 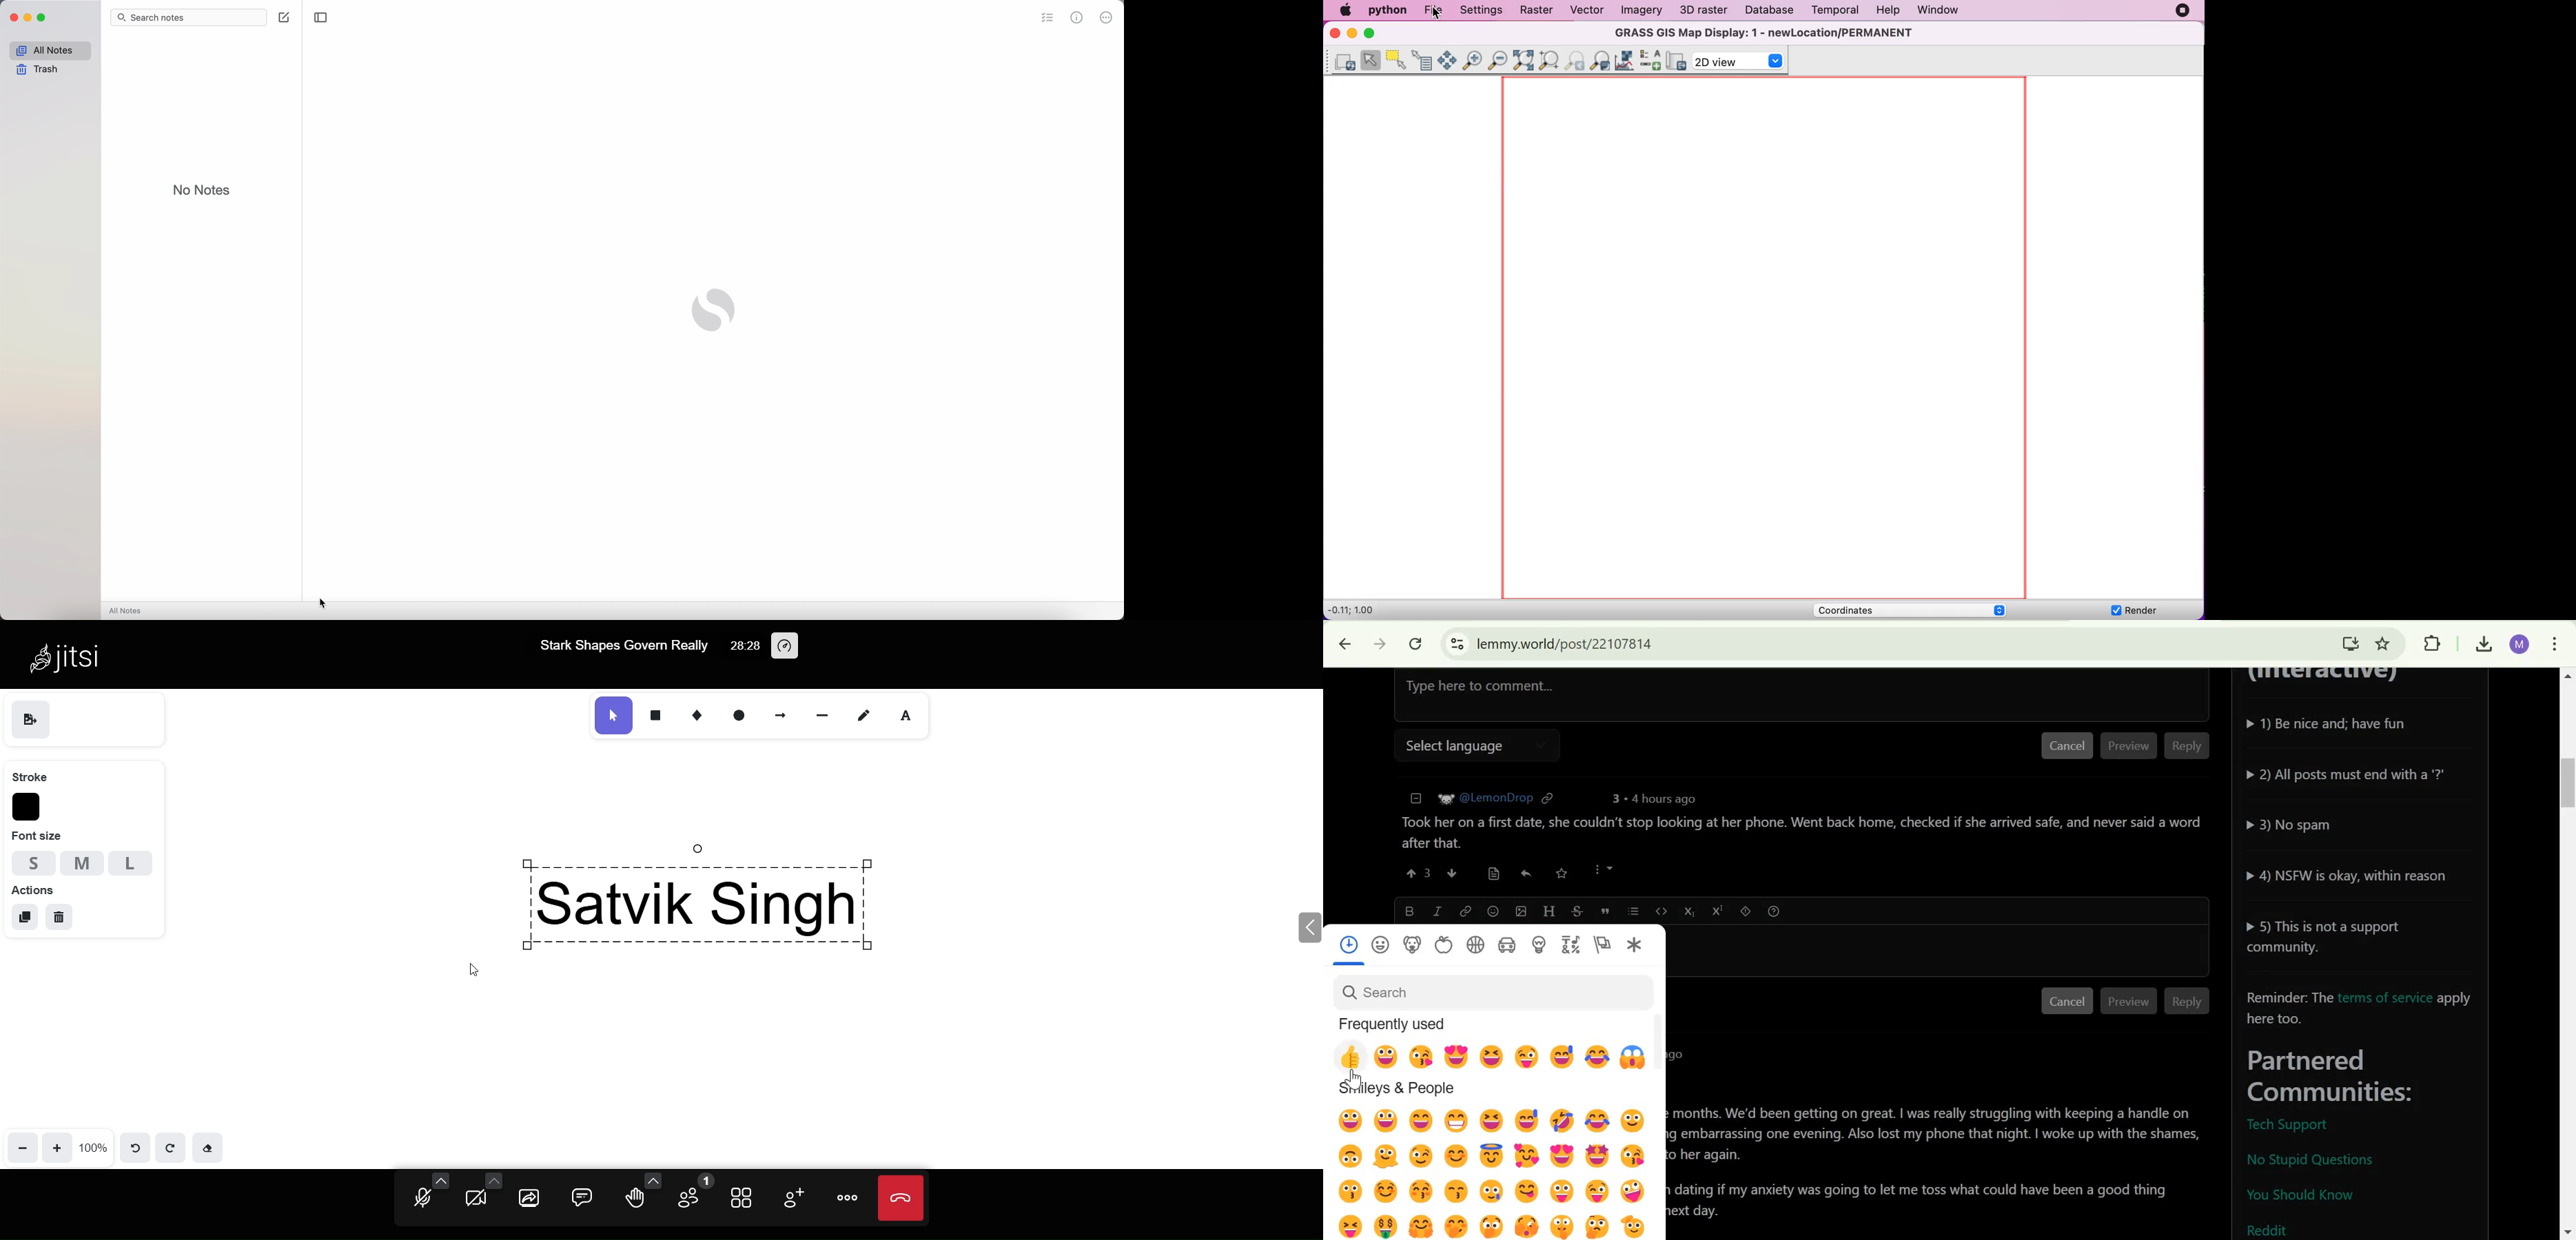 I want to click on quote, so click(x=1606, y=911).